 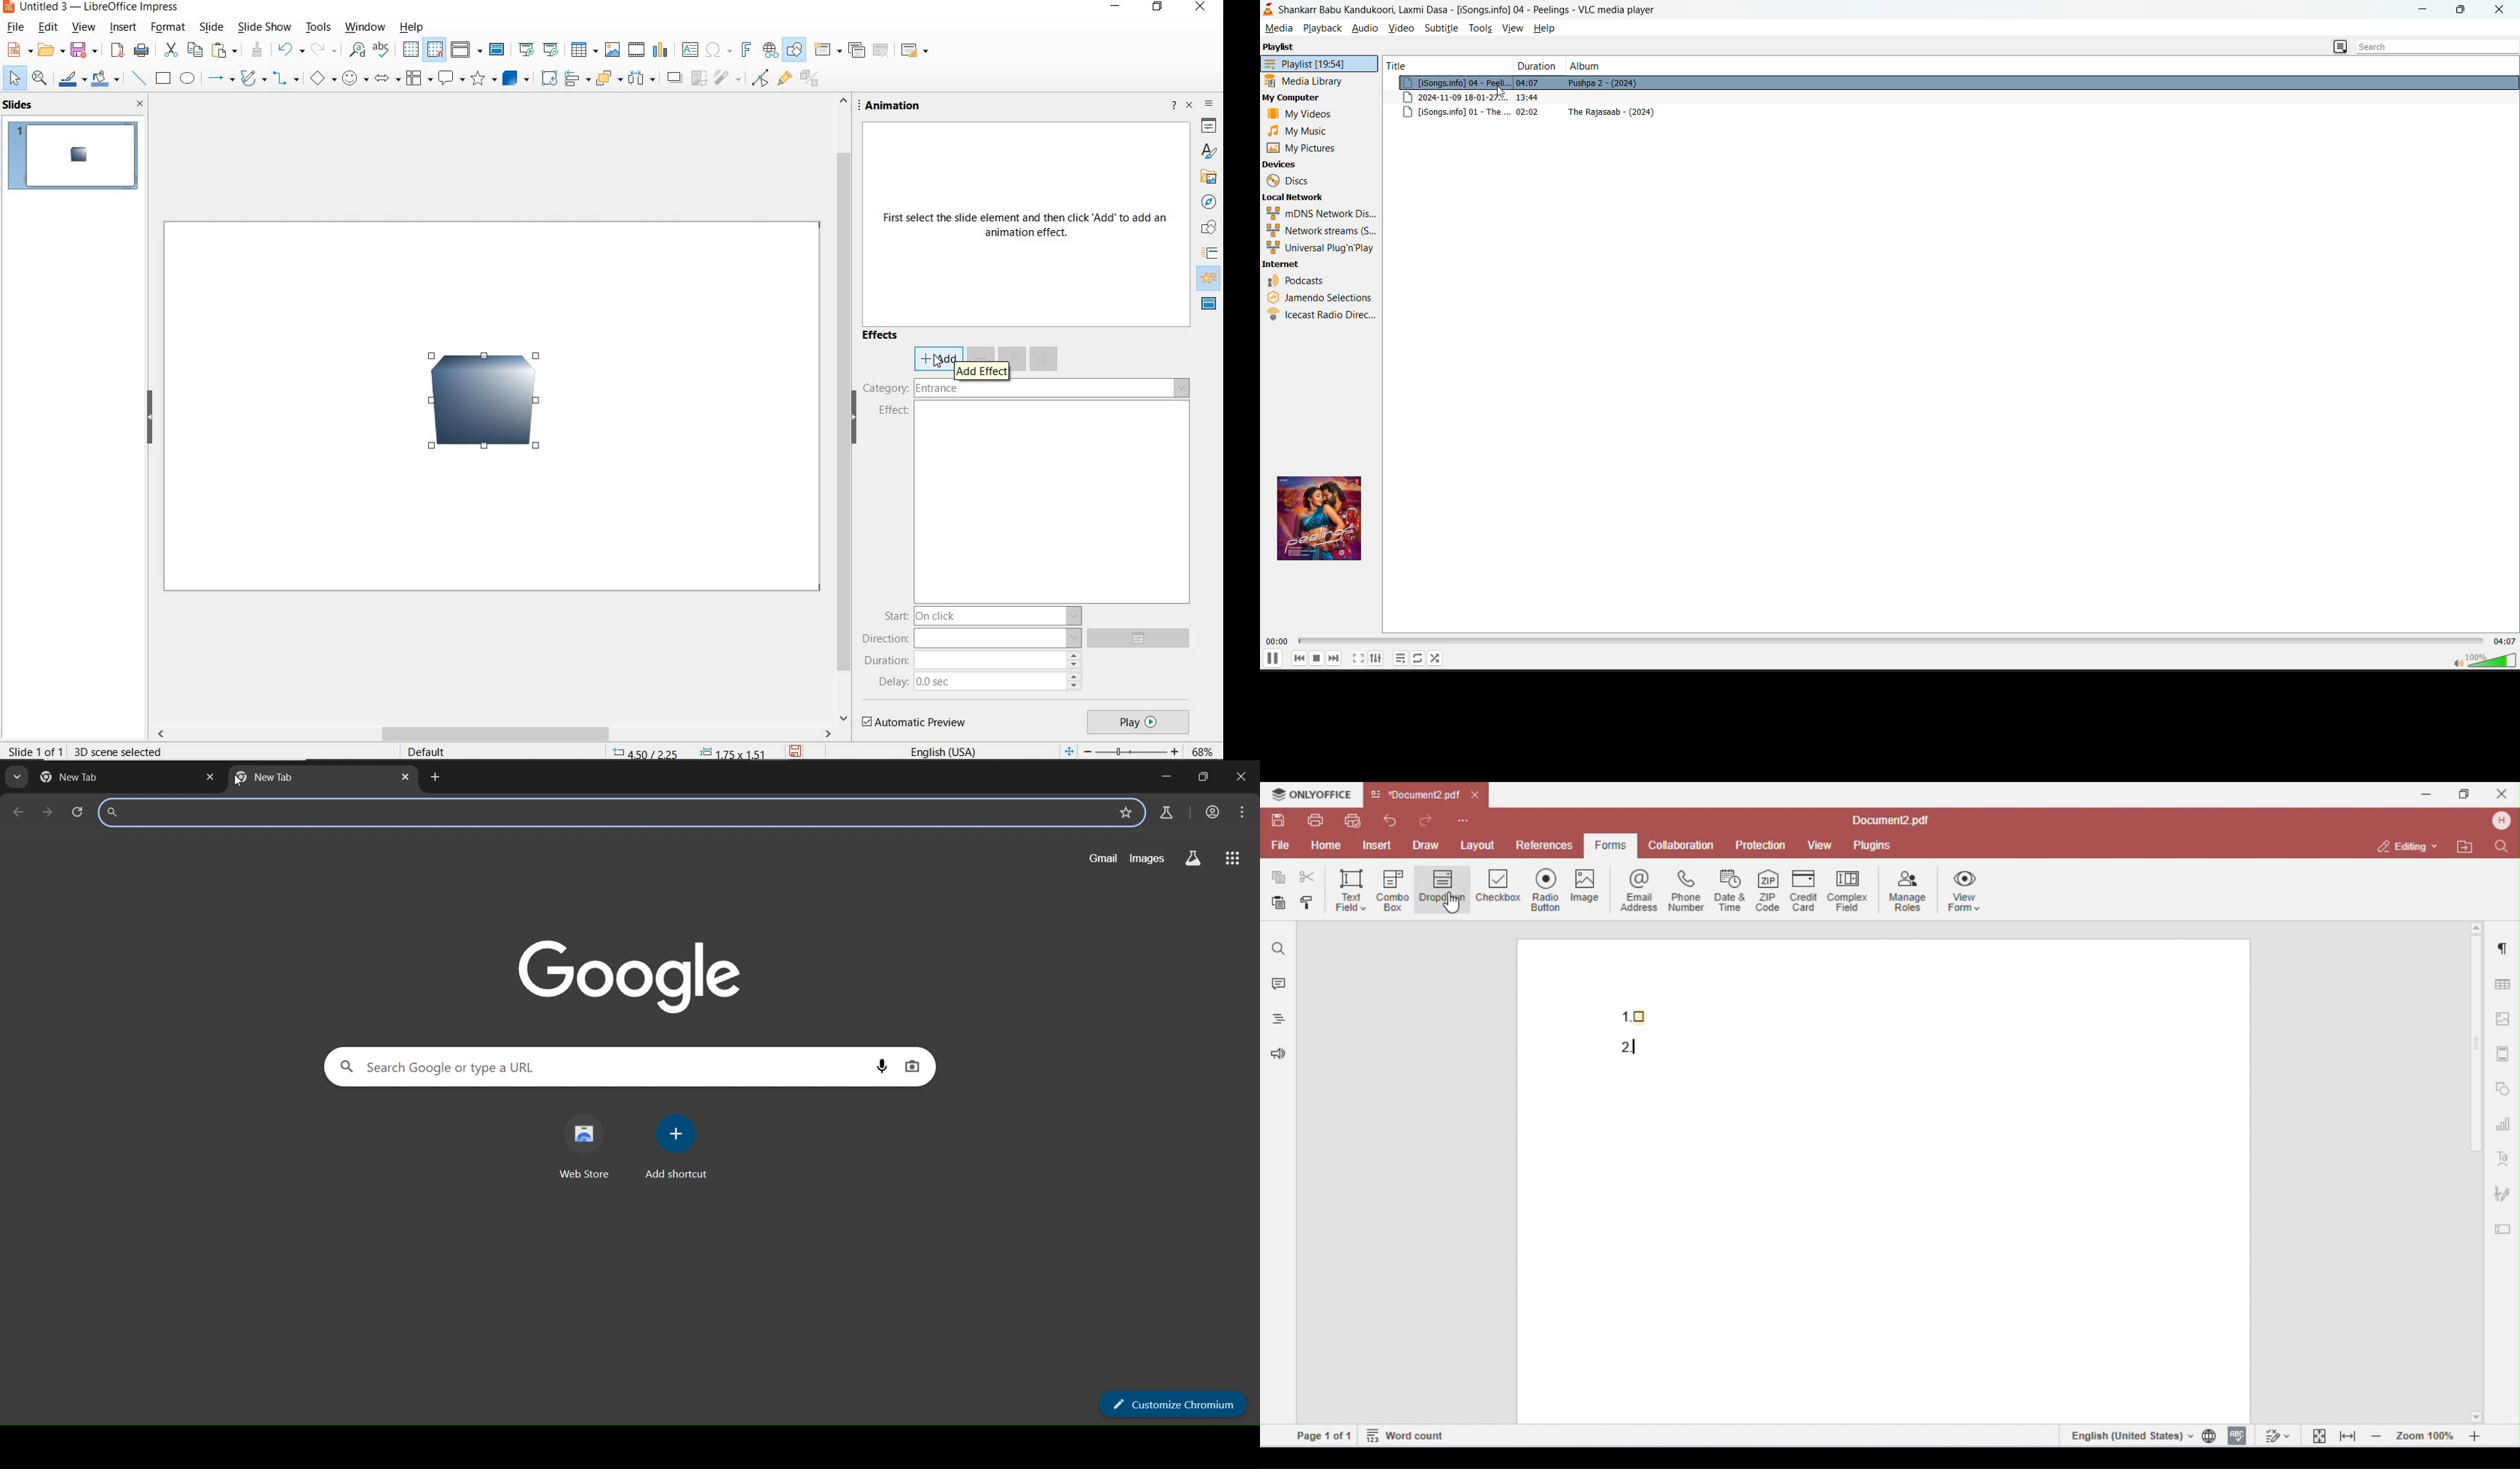 I want to click on new, so click(x=20, y=50).